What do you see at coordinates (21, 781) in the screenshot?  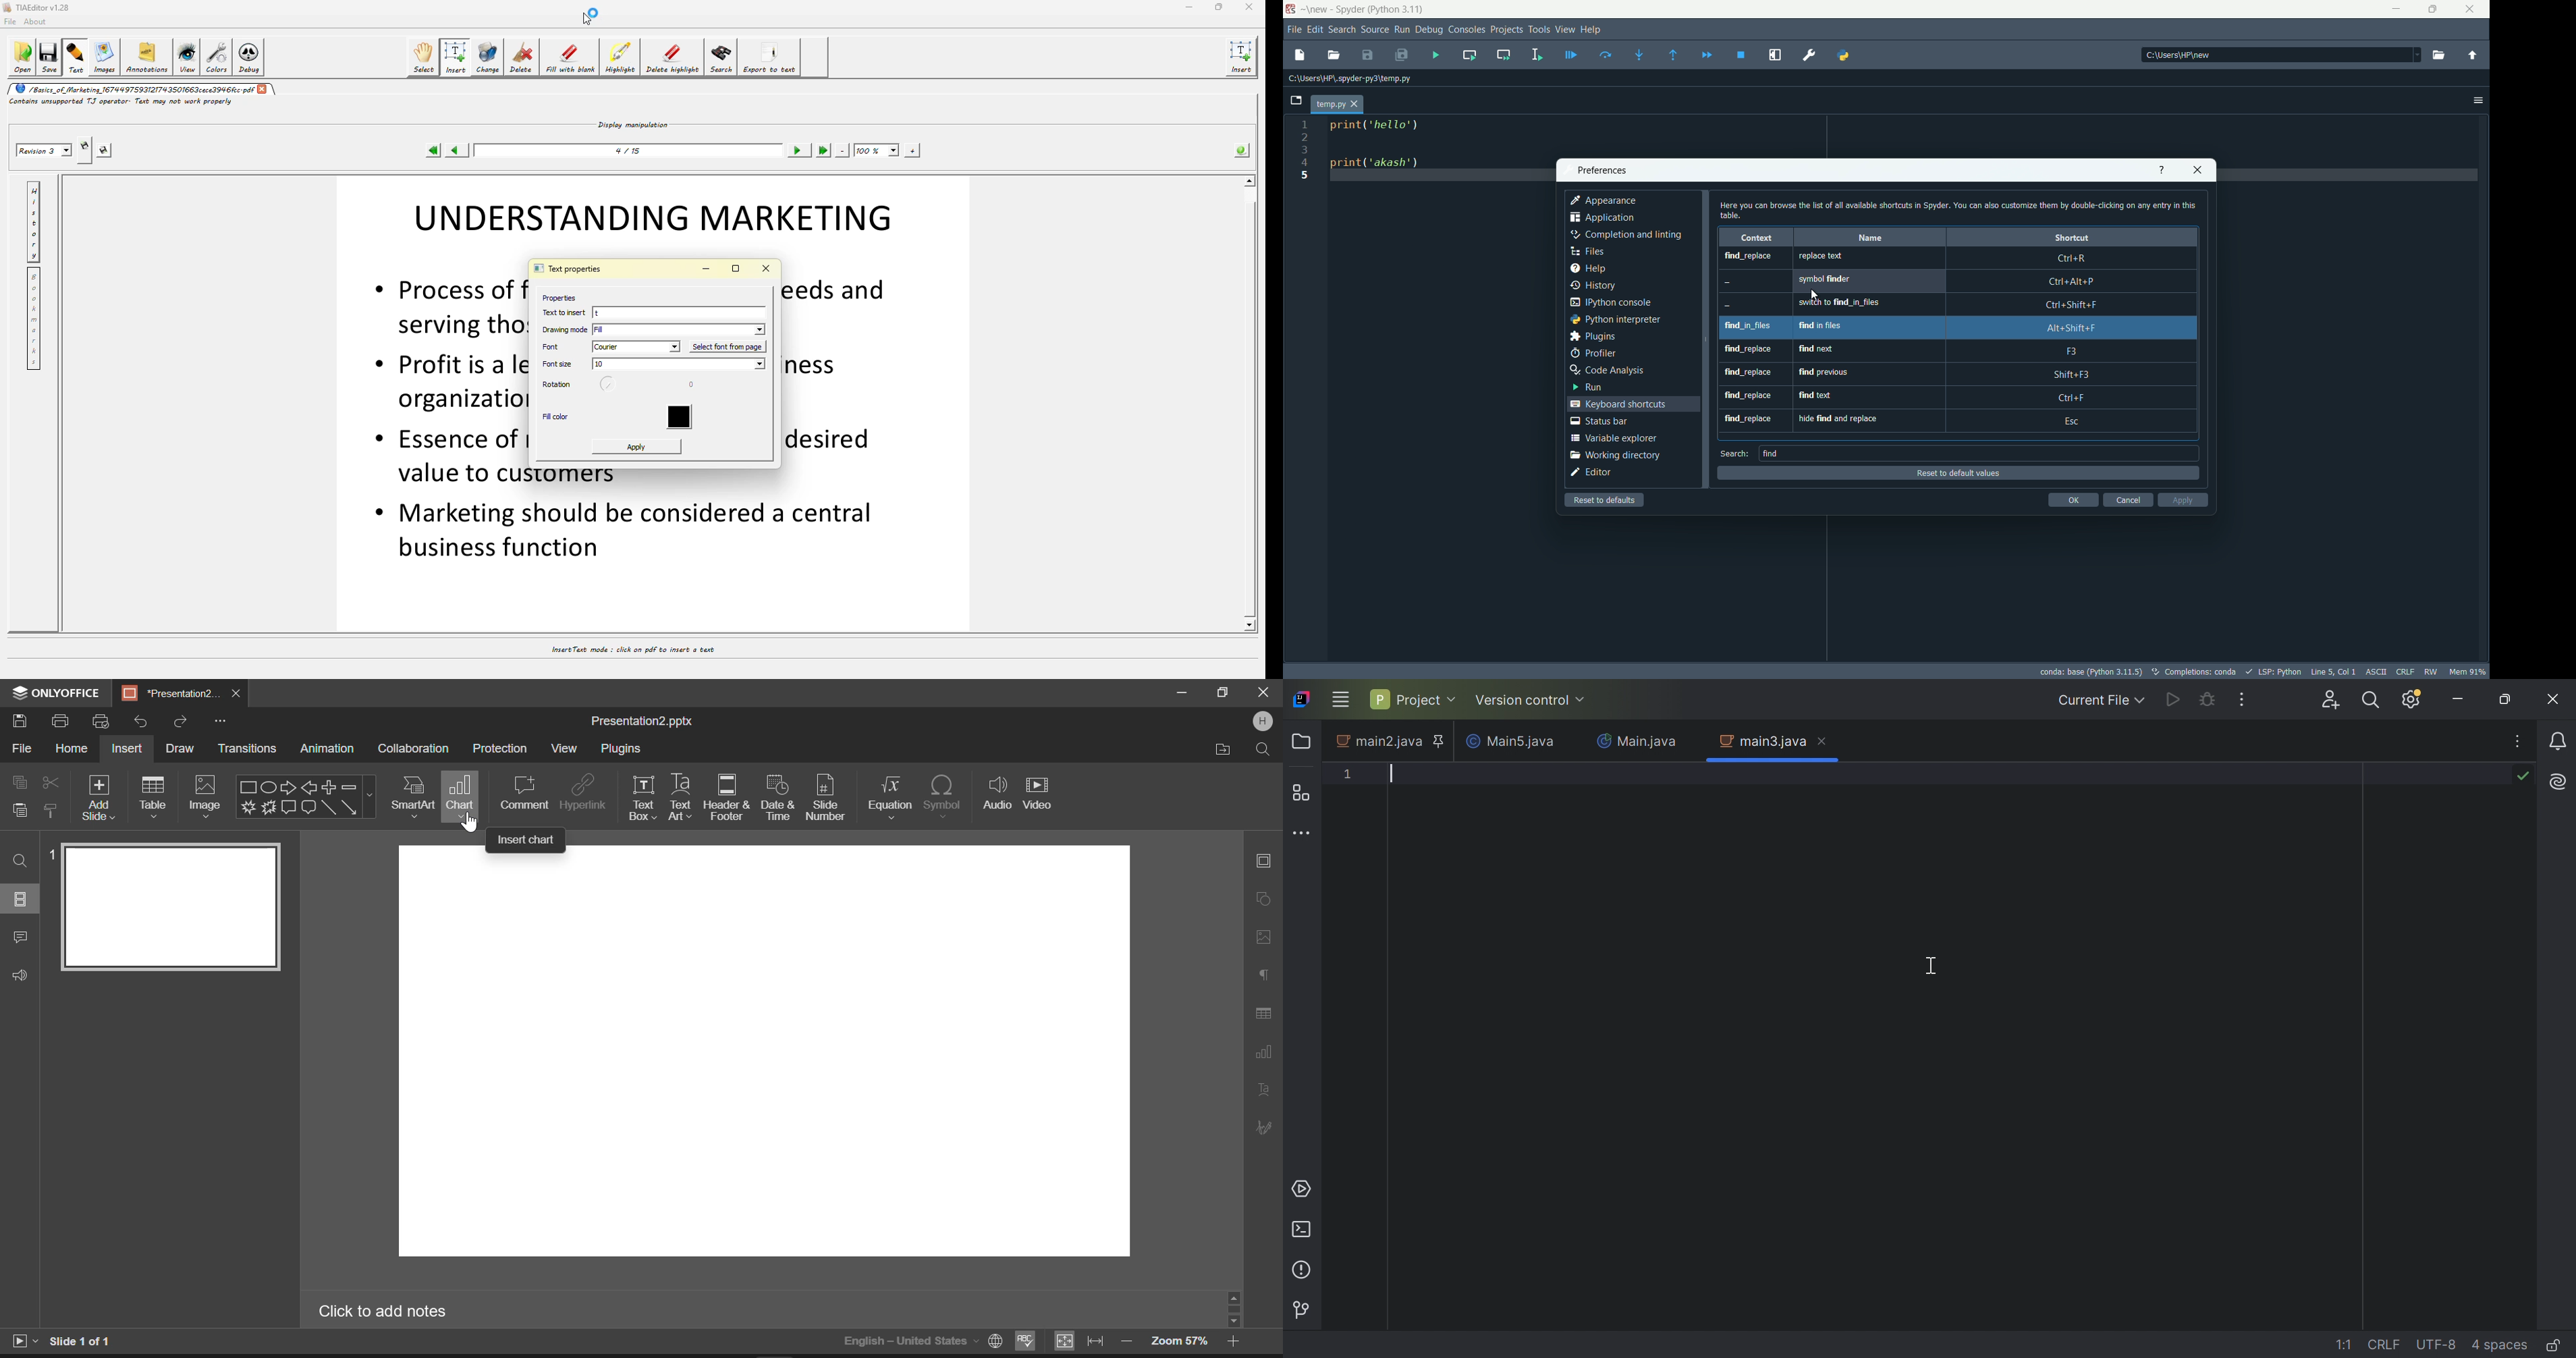 I see `Copy` at bounding box center [21, 781].